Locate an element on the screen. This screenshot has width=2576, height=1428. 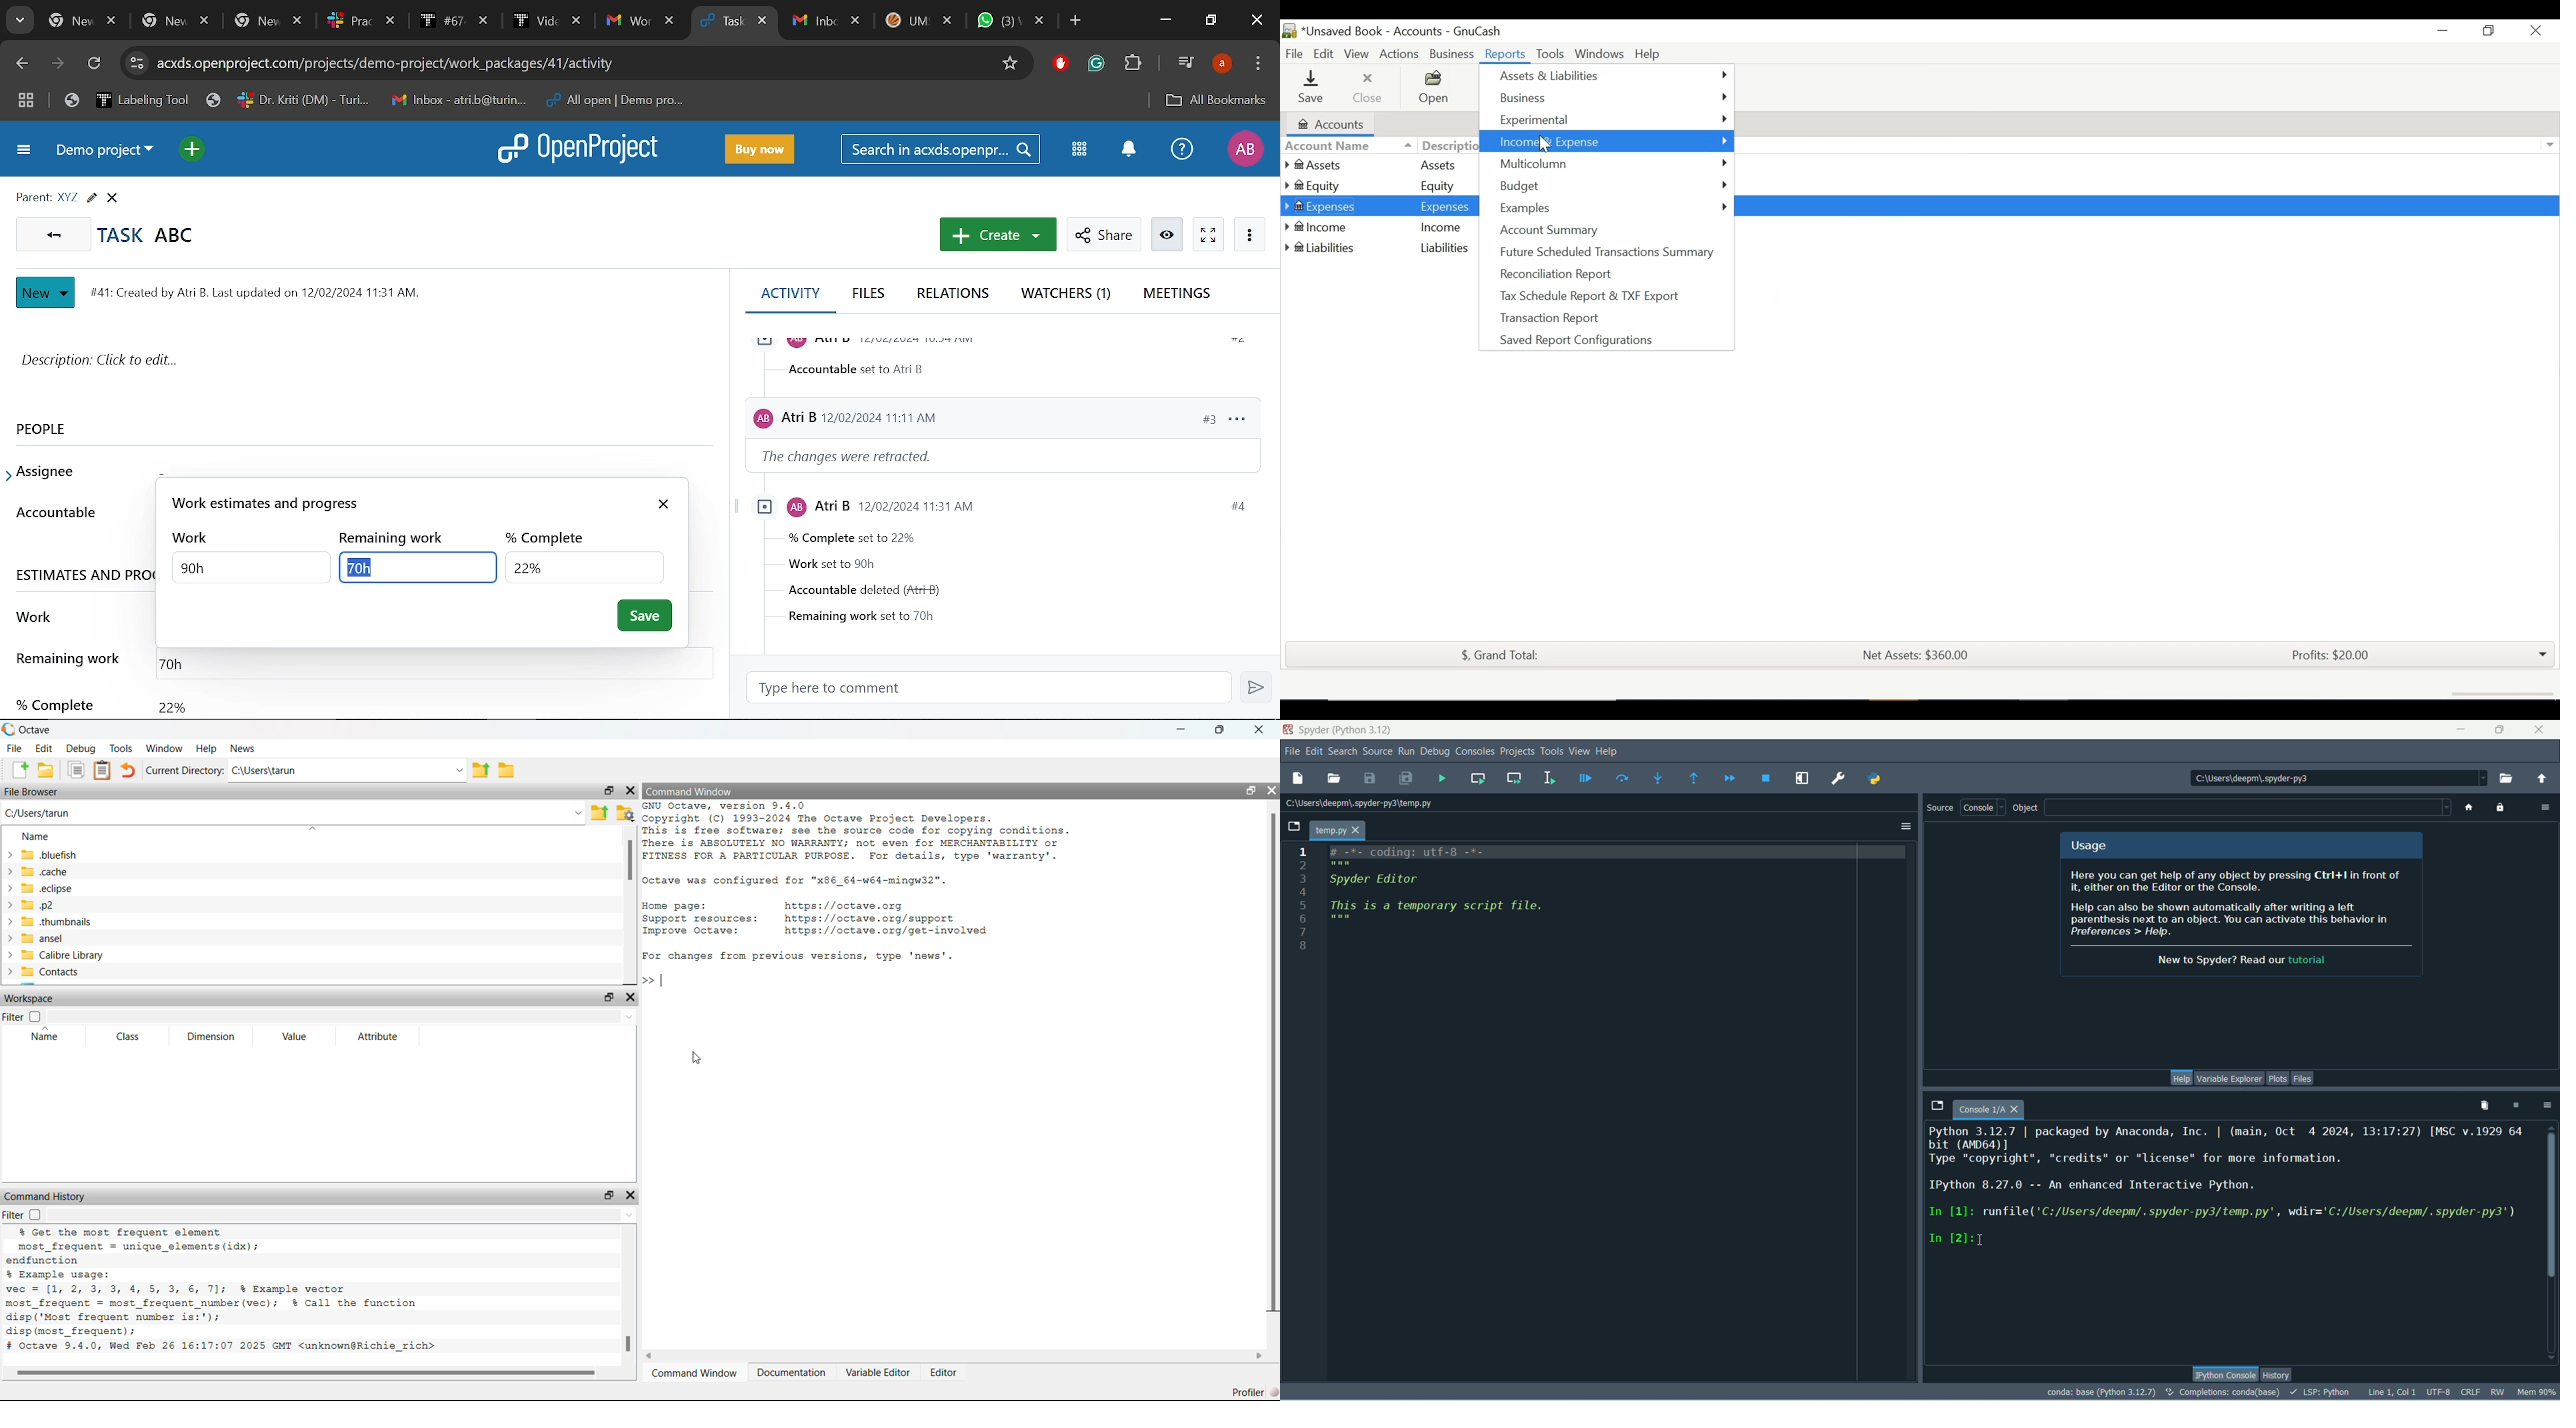
console is located at coordinates (1995, 1109).